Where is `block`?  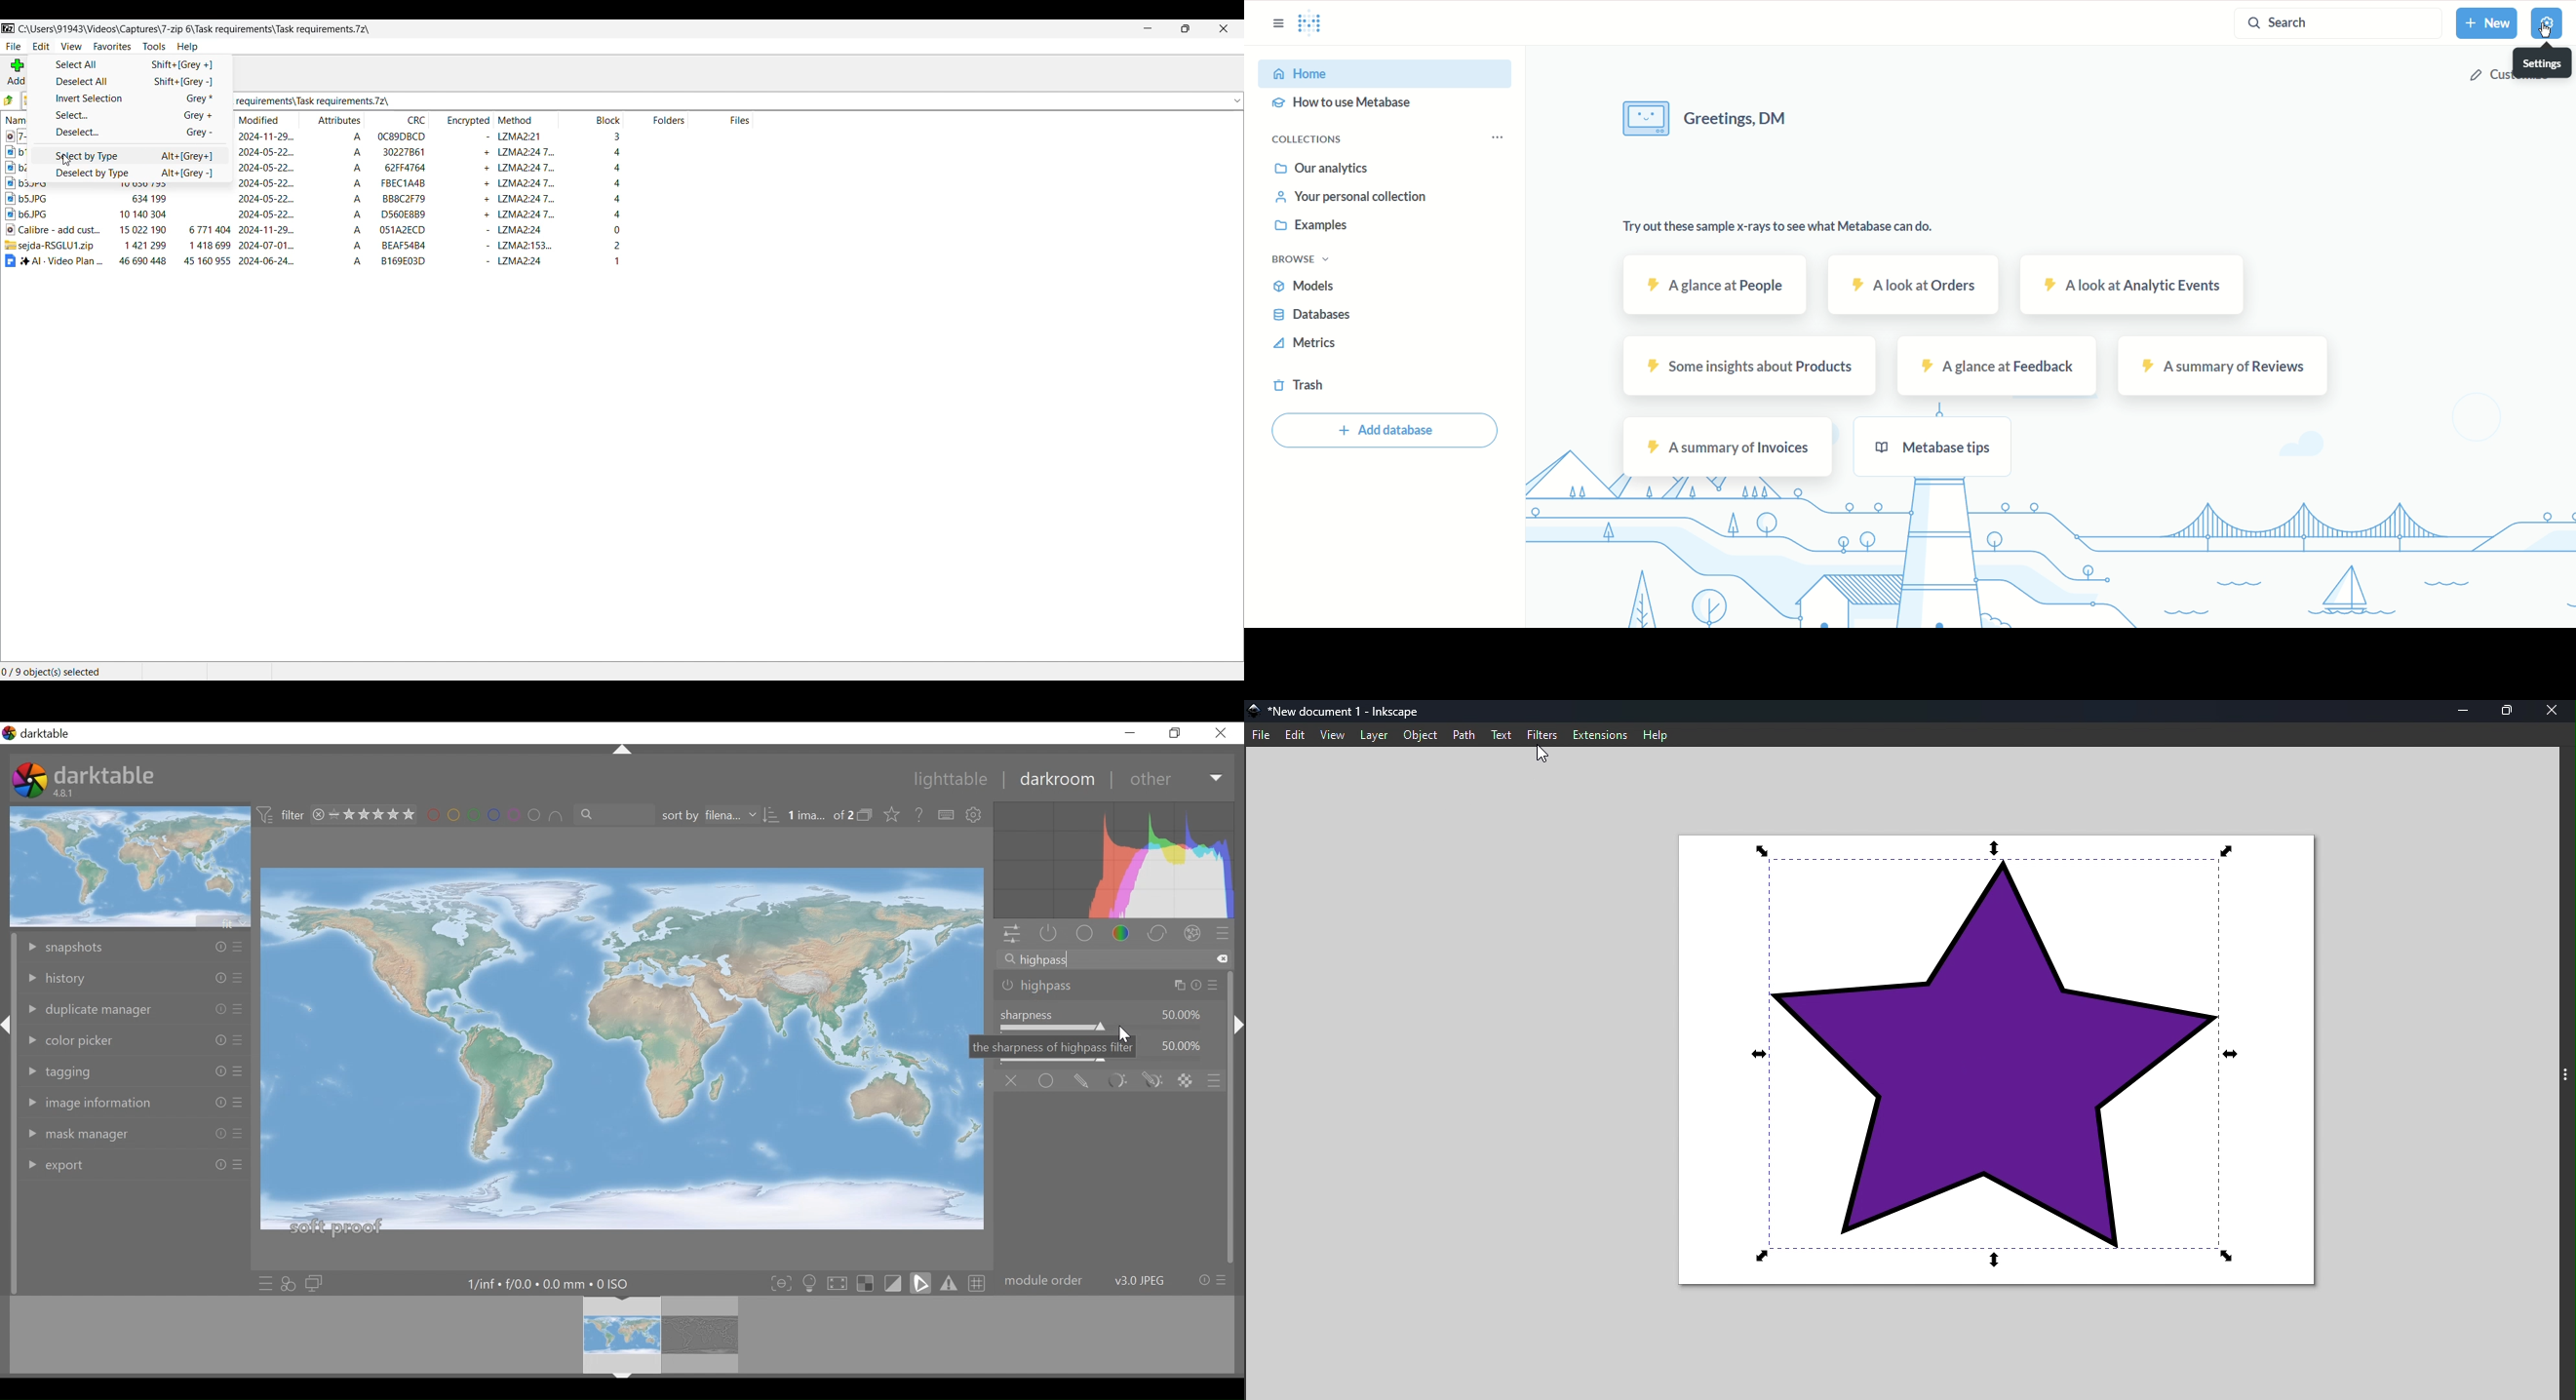 block is located at coordinates (593, 201).